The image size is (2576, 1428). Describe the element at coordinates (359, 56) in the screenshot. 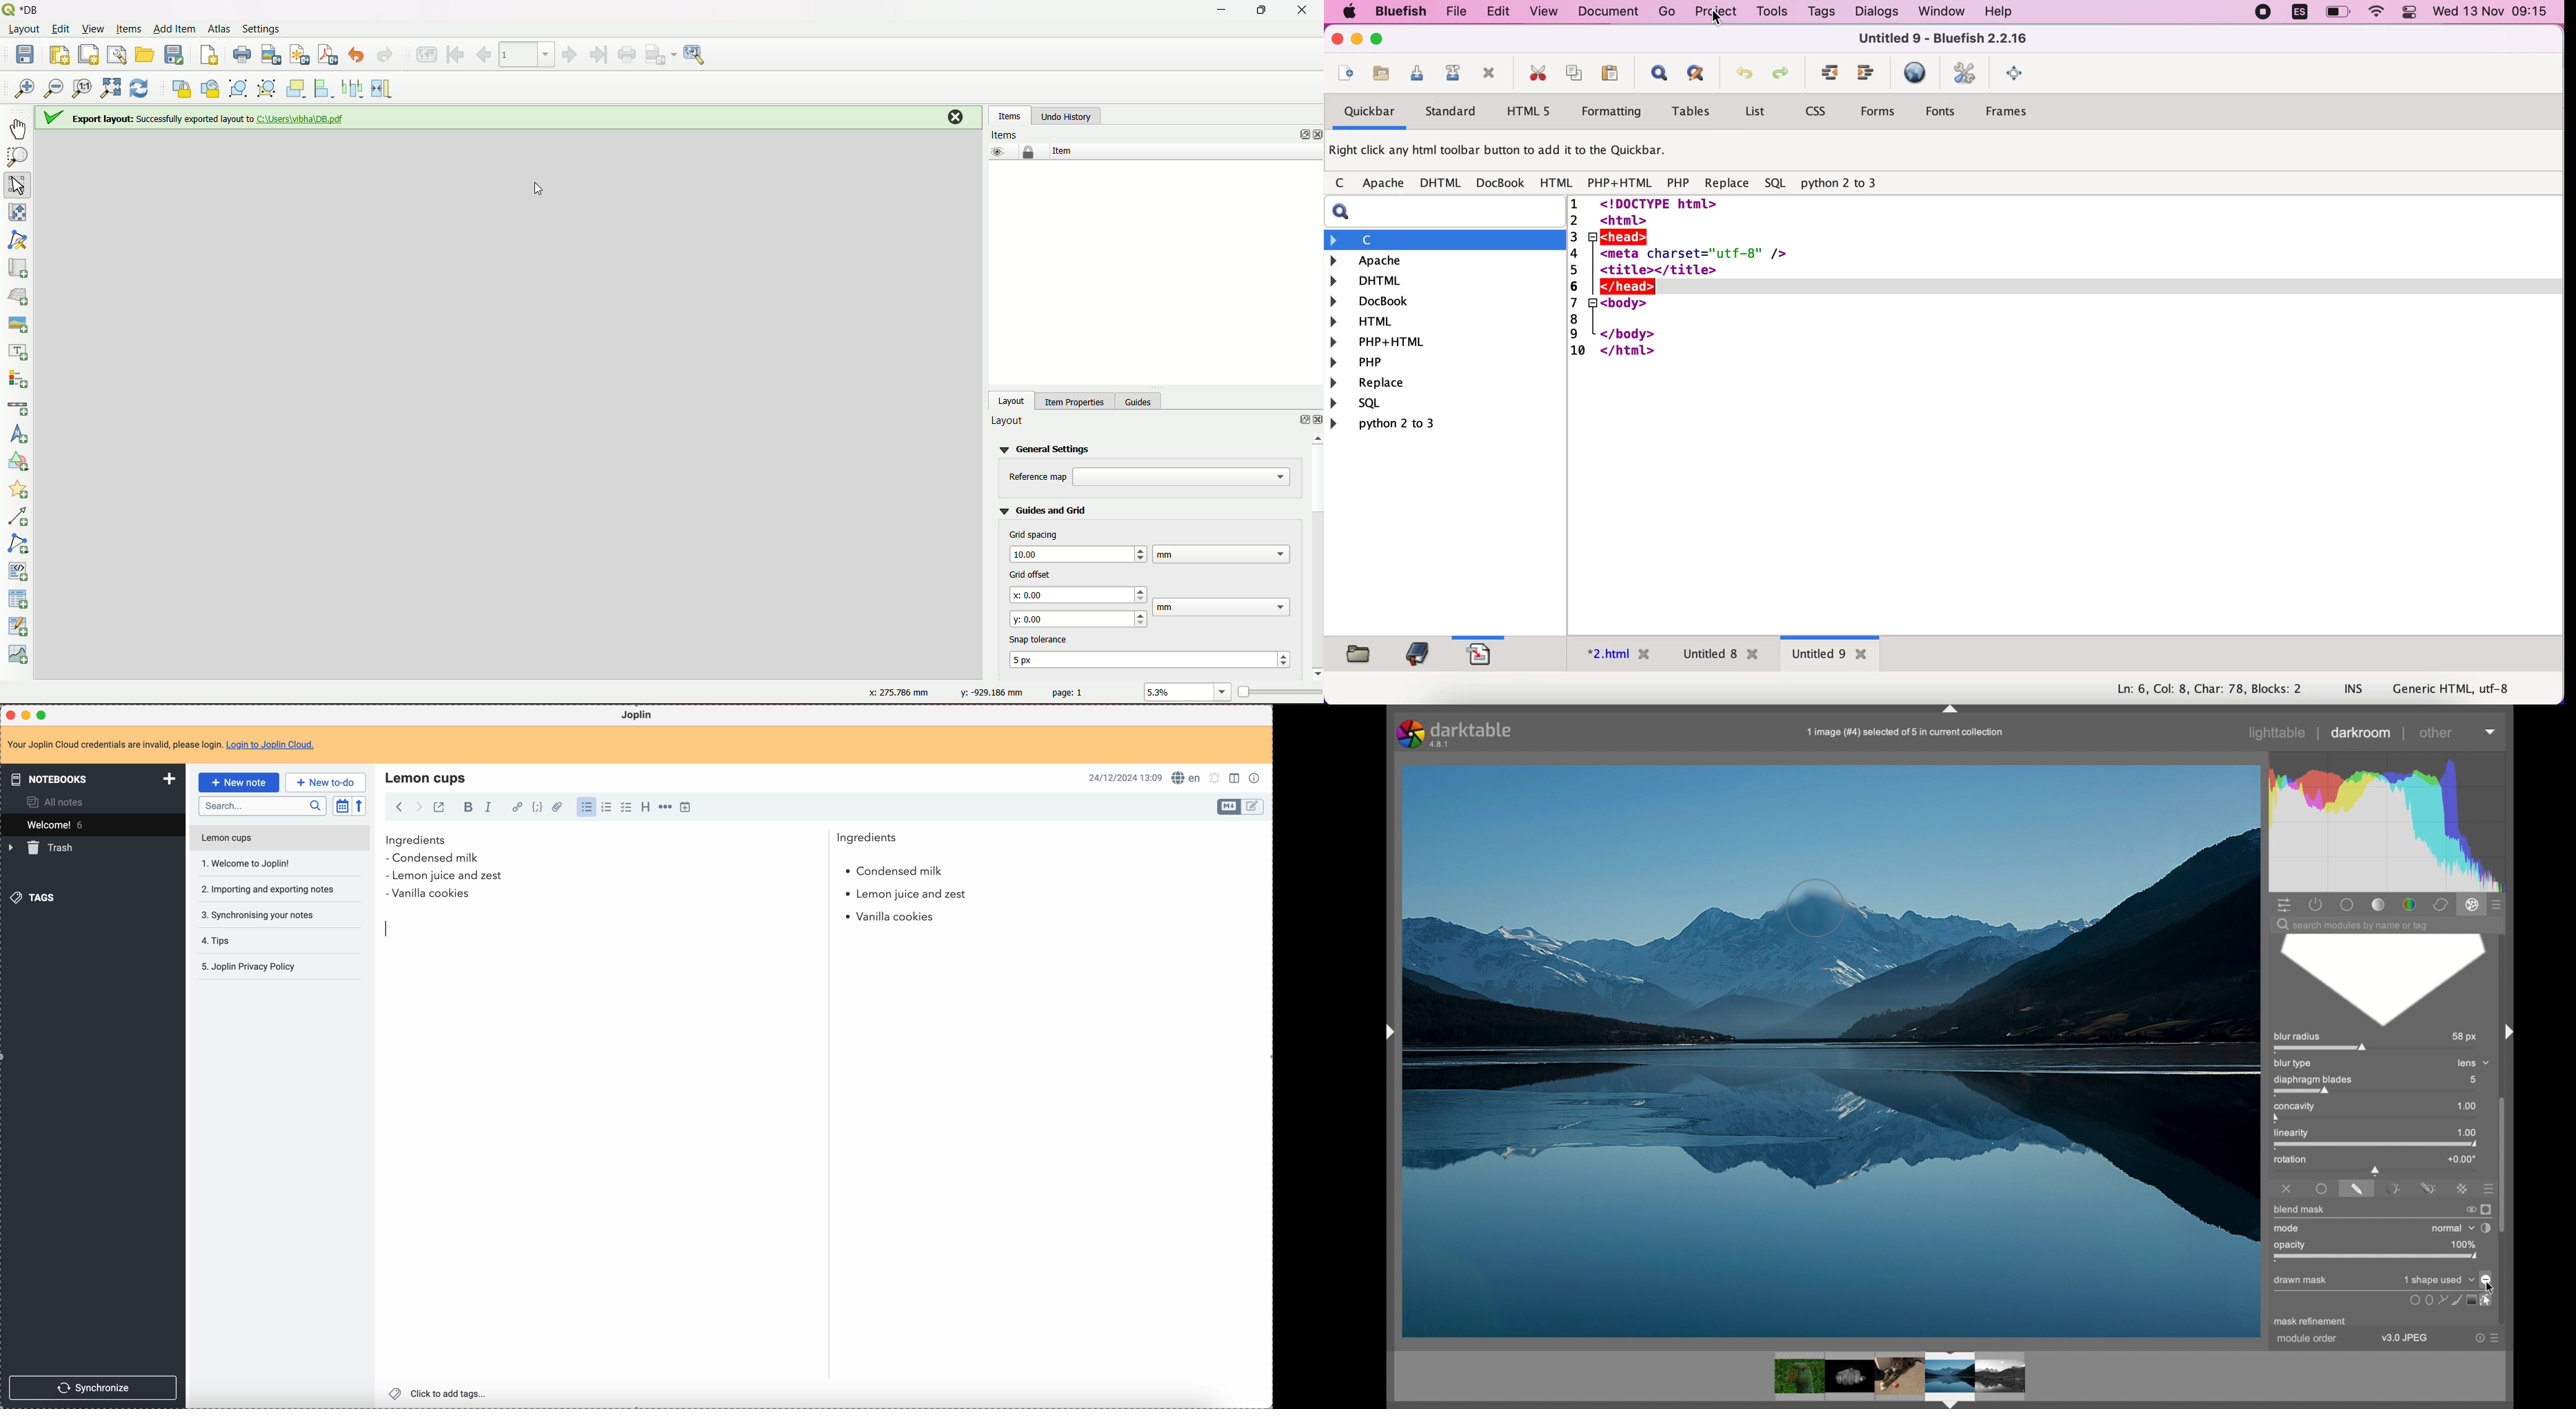

I see `undo` at that location.